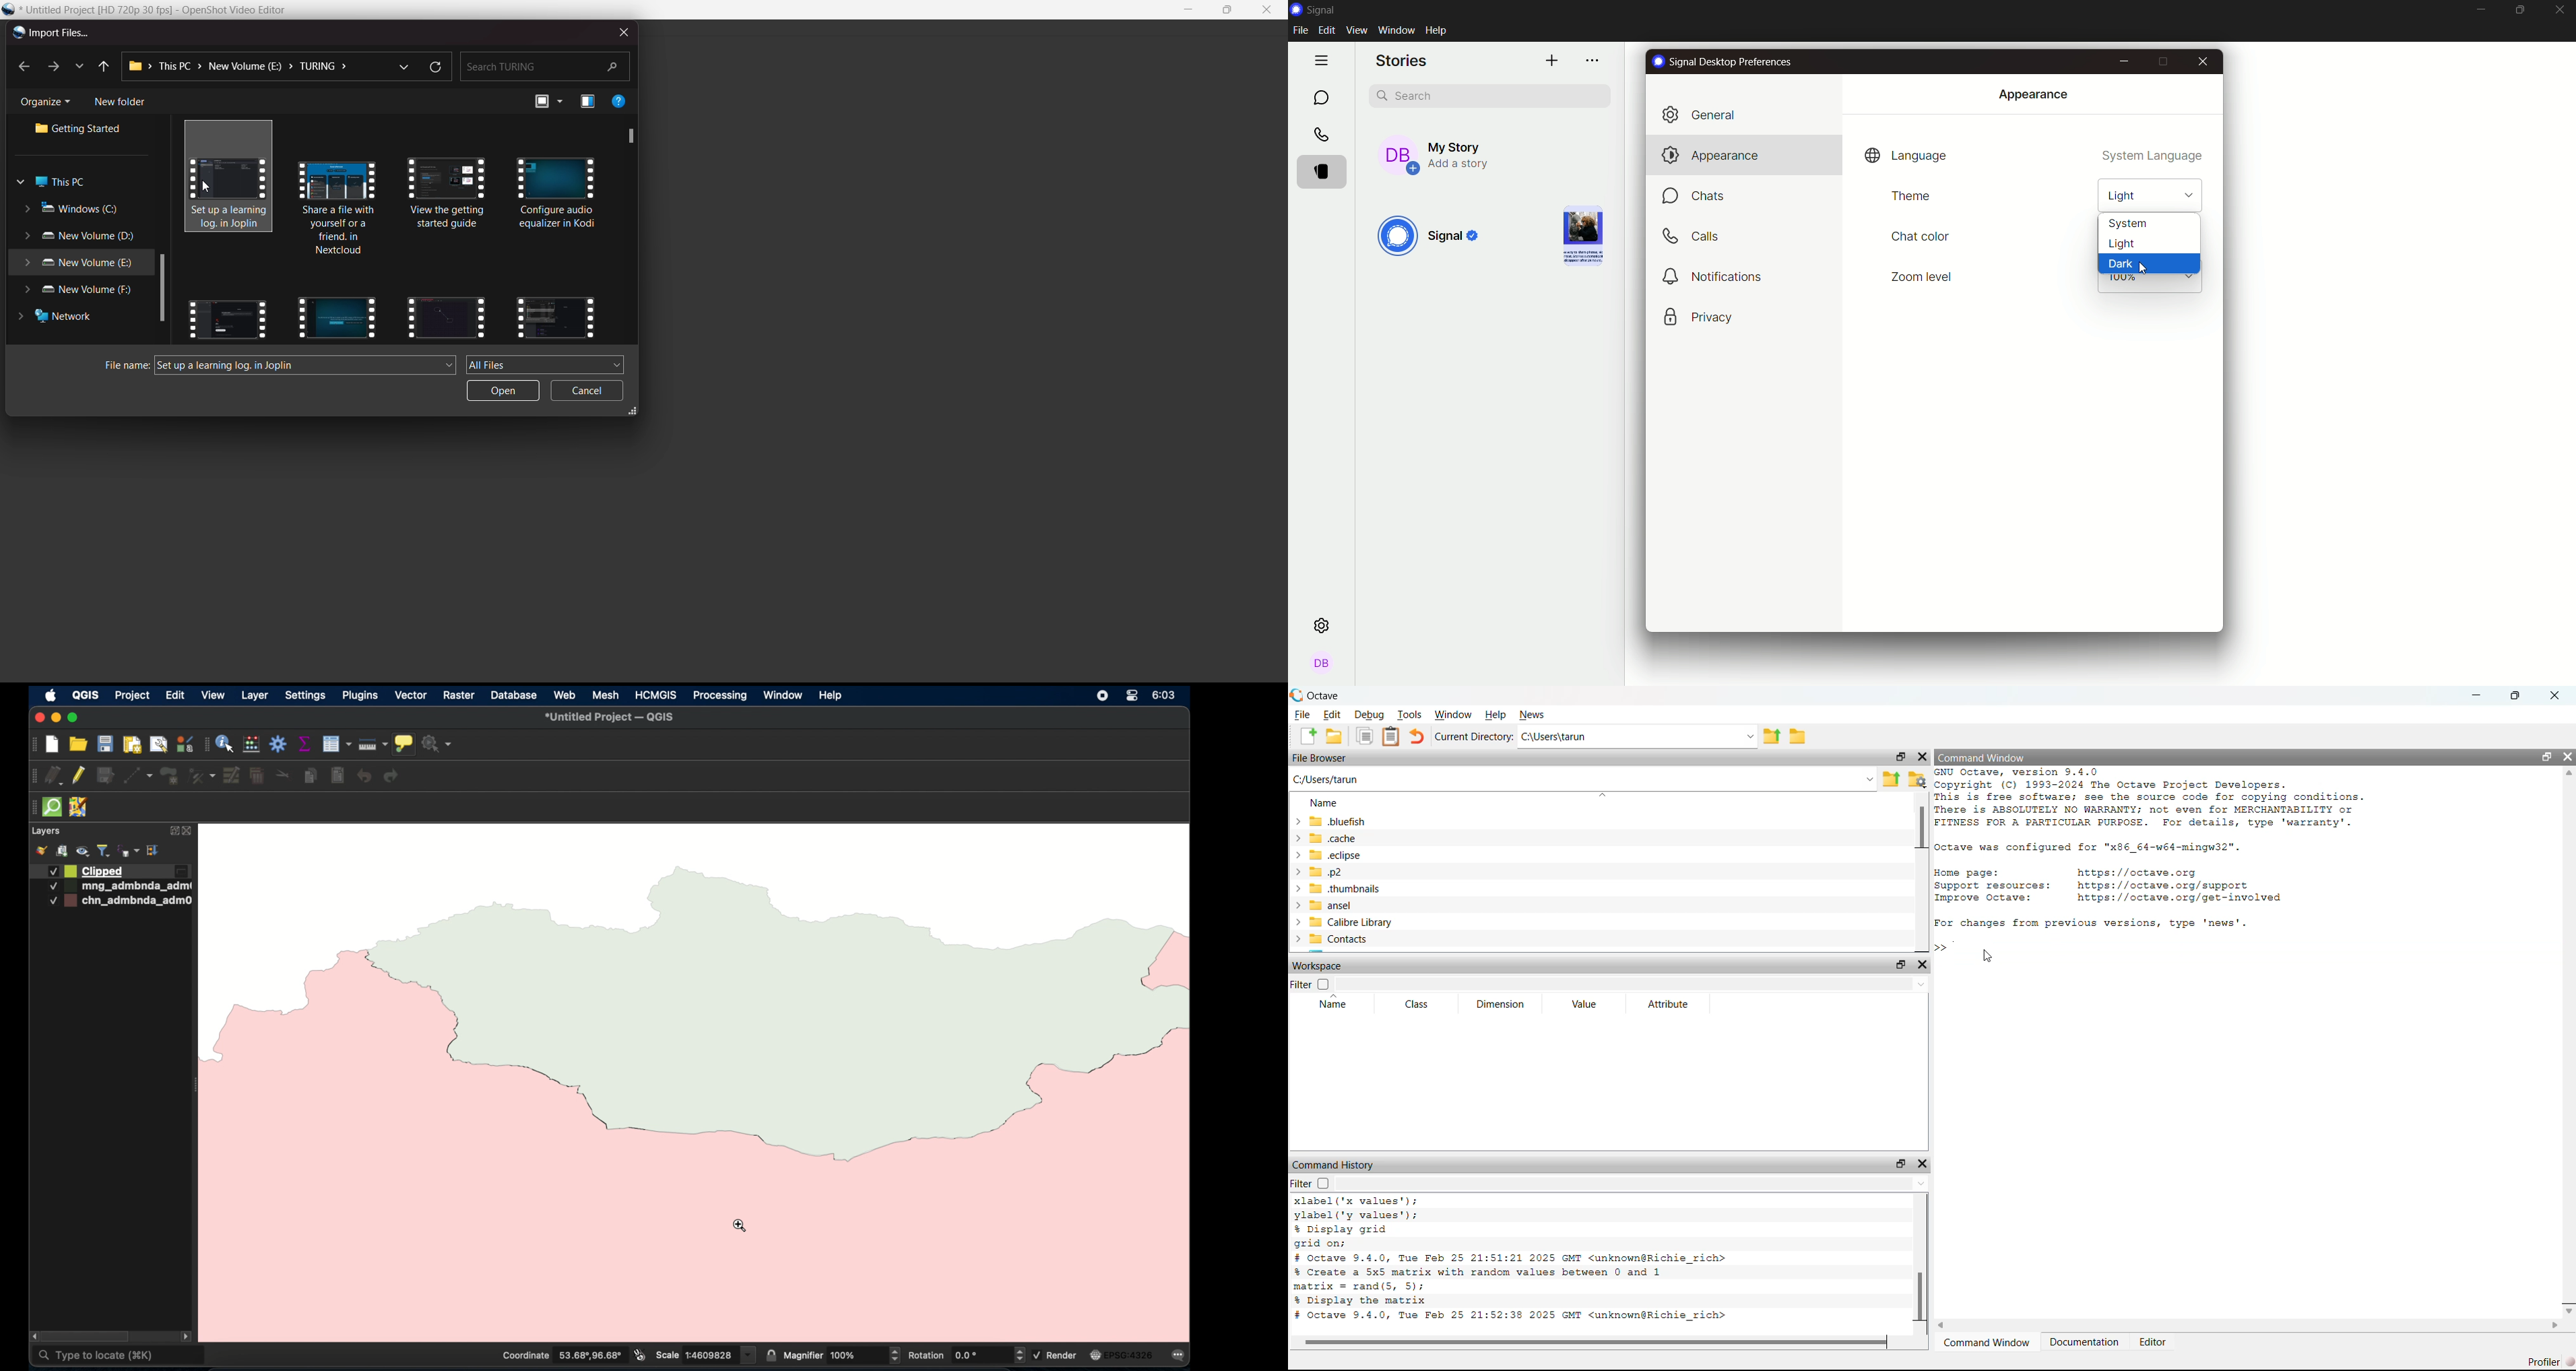 The width and height of the screenshot is (2576, 1372). Describe the element at coordinates (1456, 714) in the screenshot. I see `Window` at that location.